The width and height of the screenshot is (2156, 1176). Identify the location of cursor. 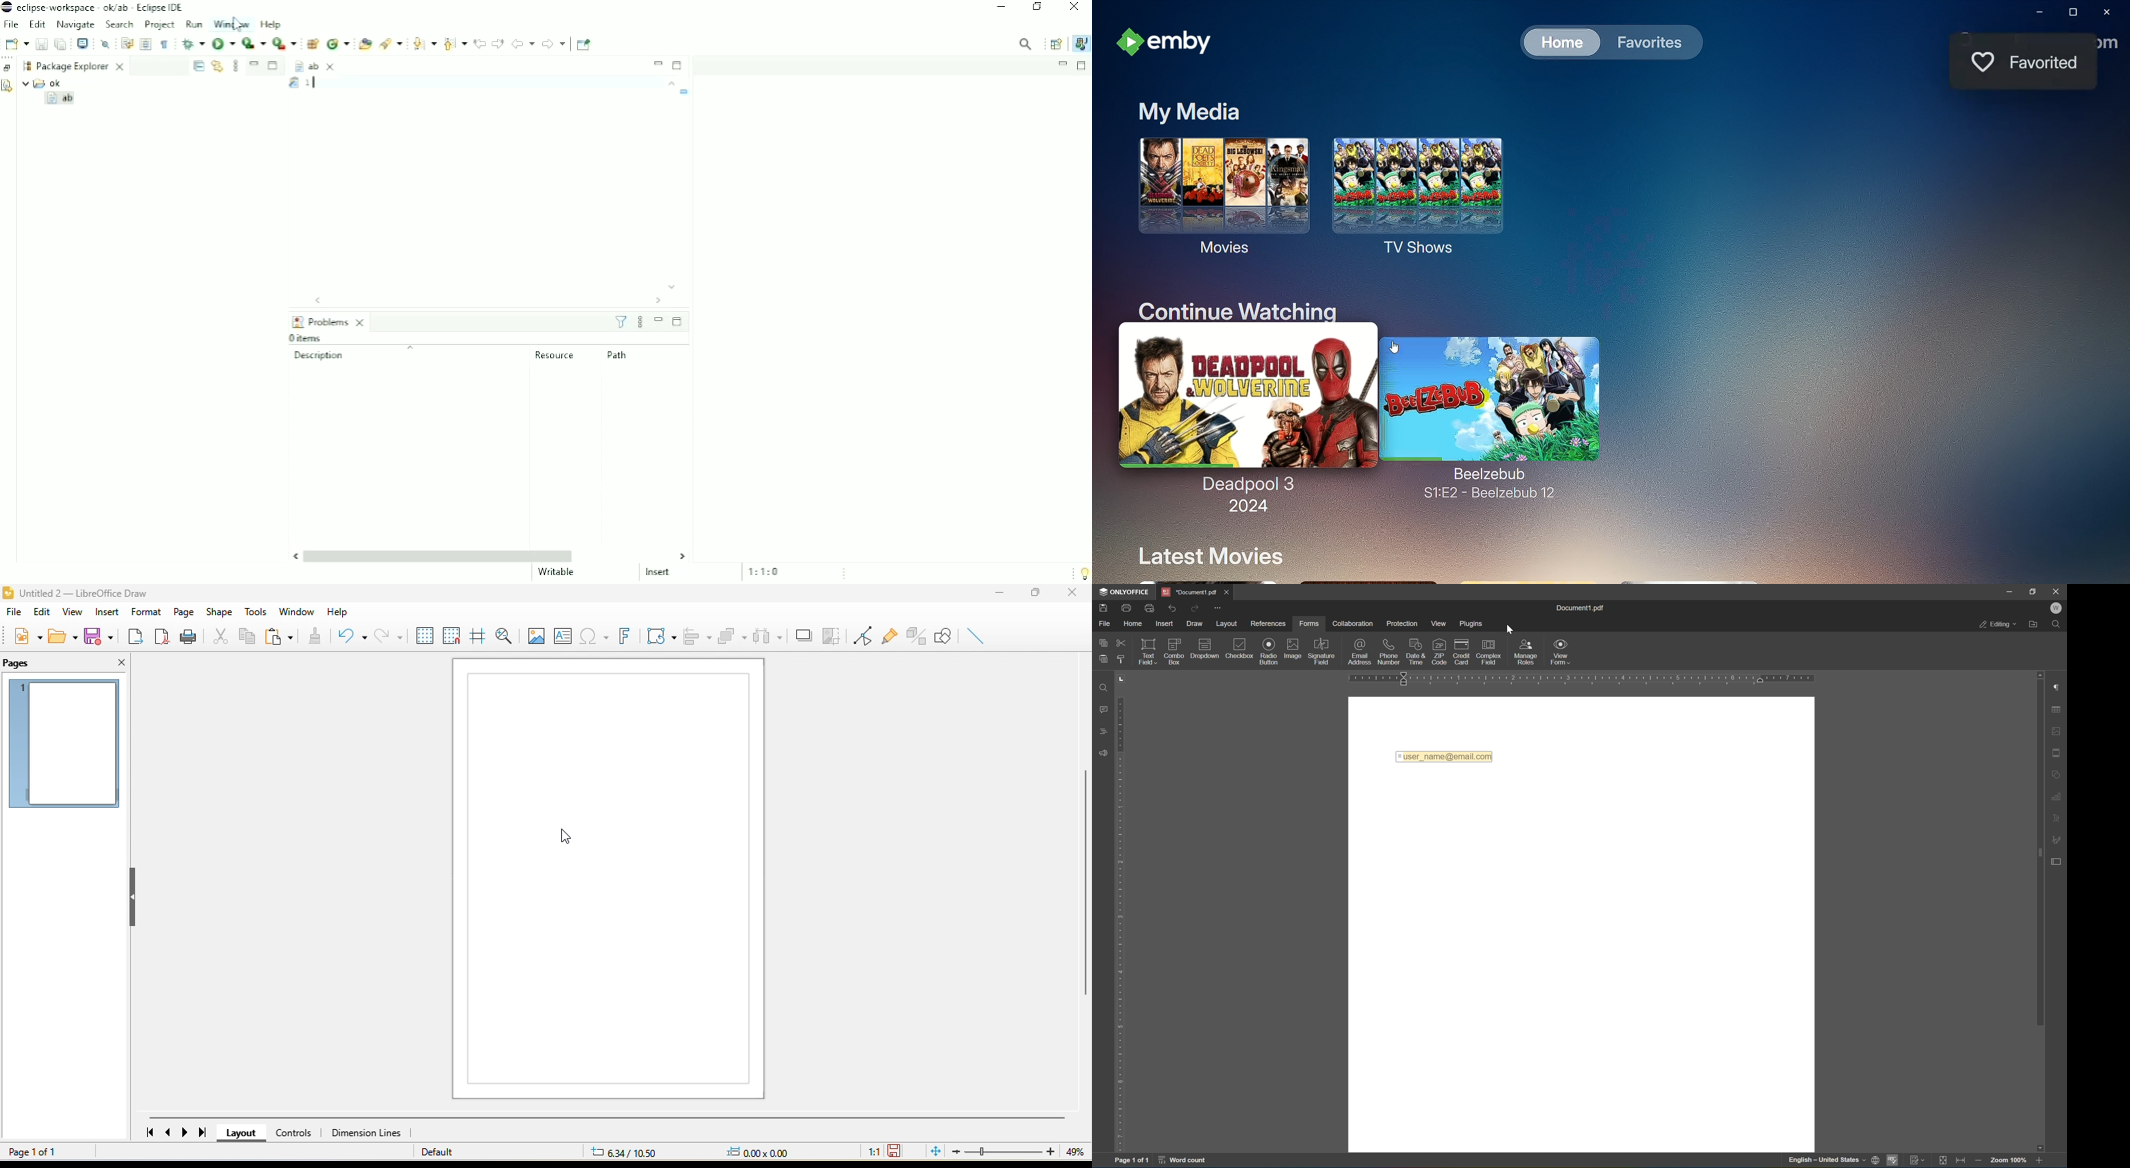
(563, 836).